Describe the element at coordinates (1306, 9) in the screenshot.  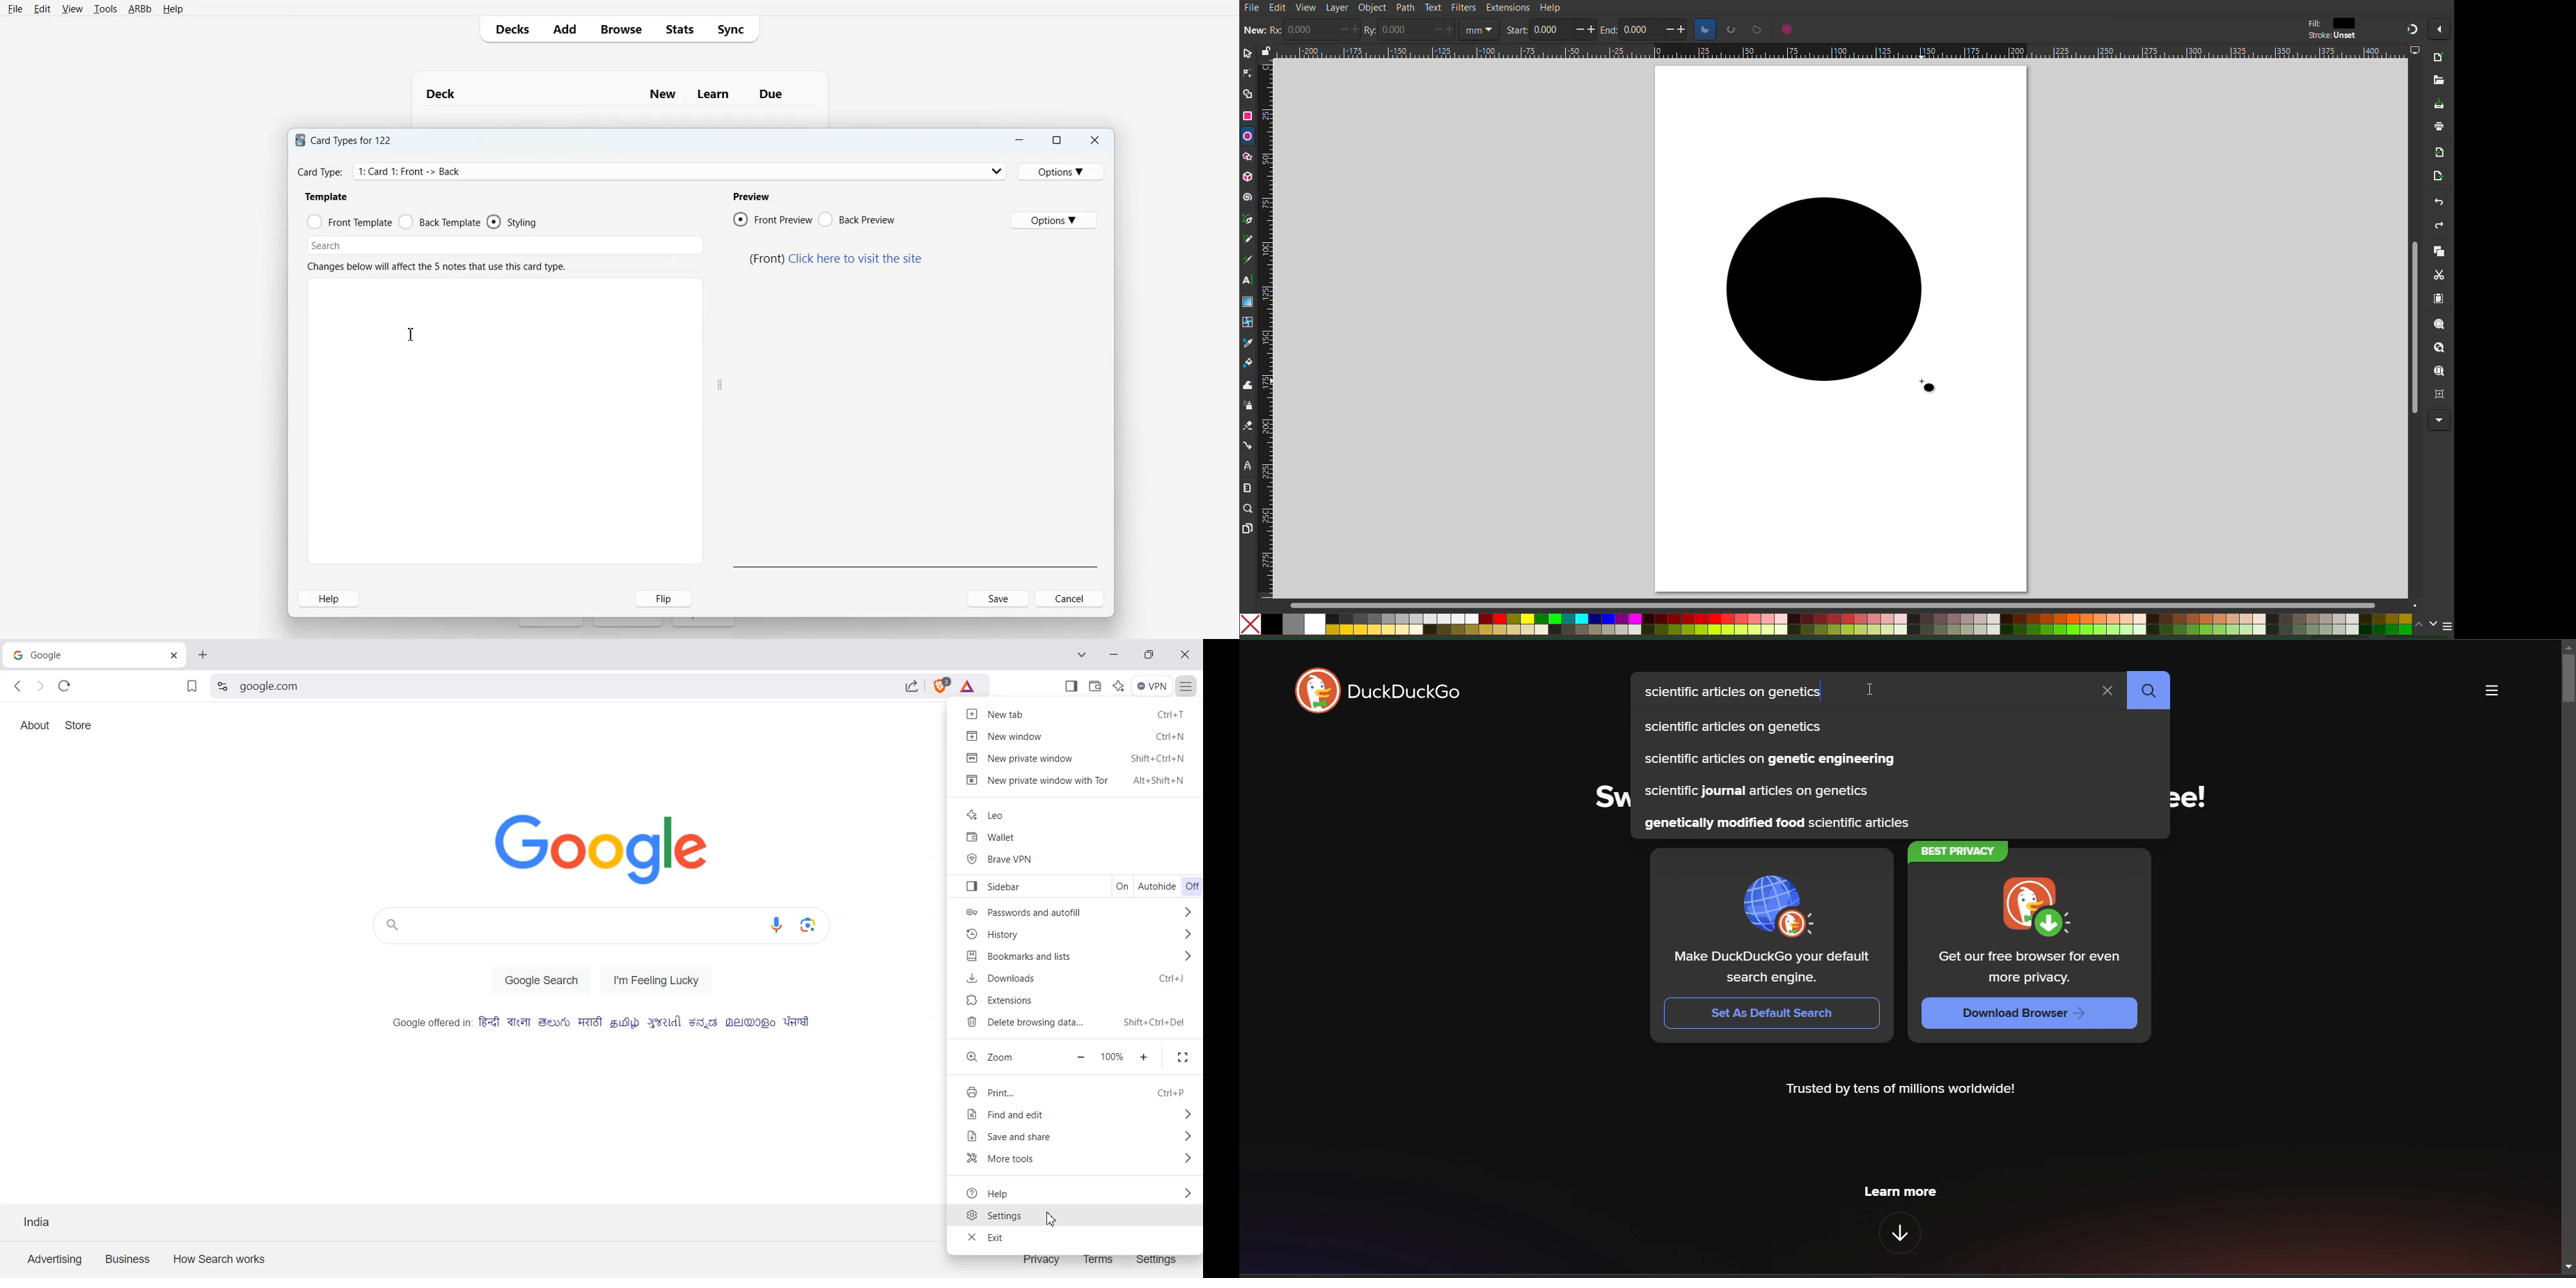
I see `View` at that location.